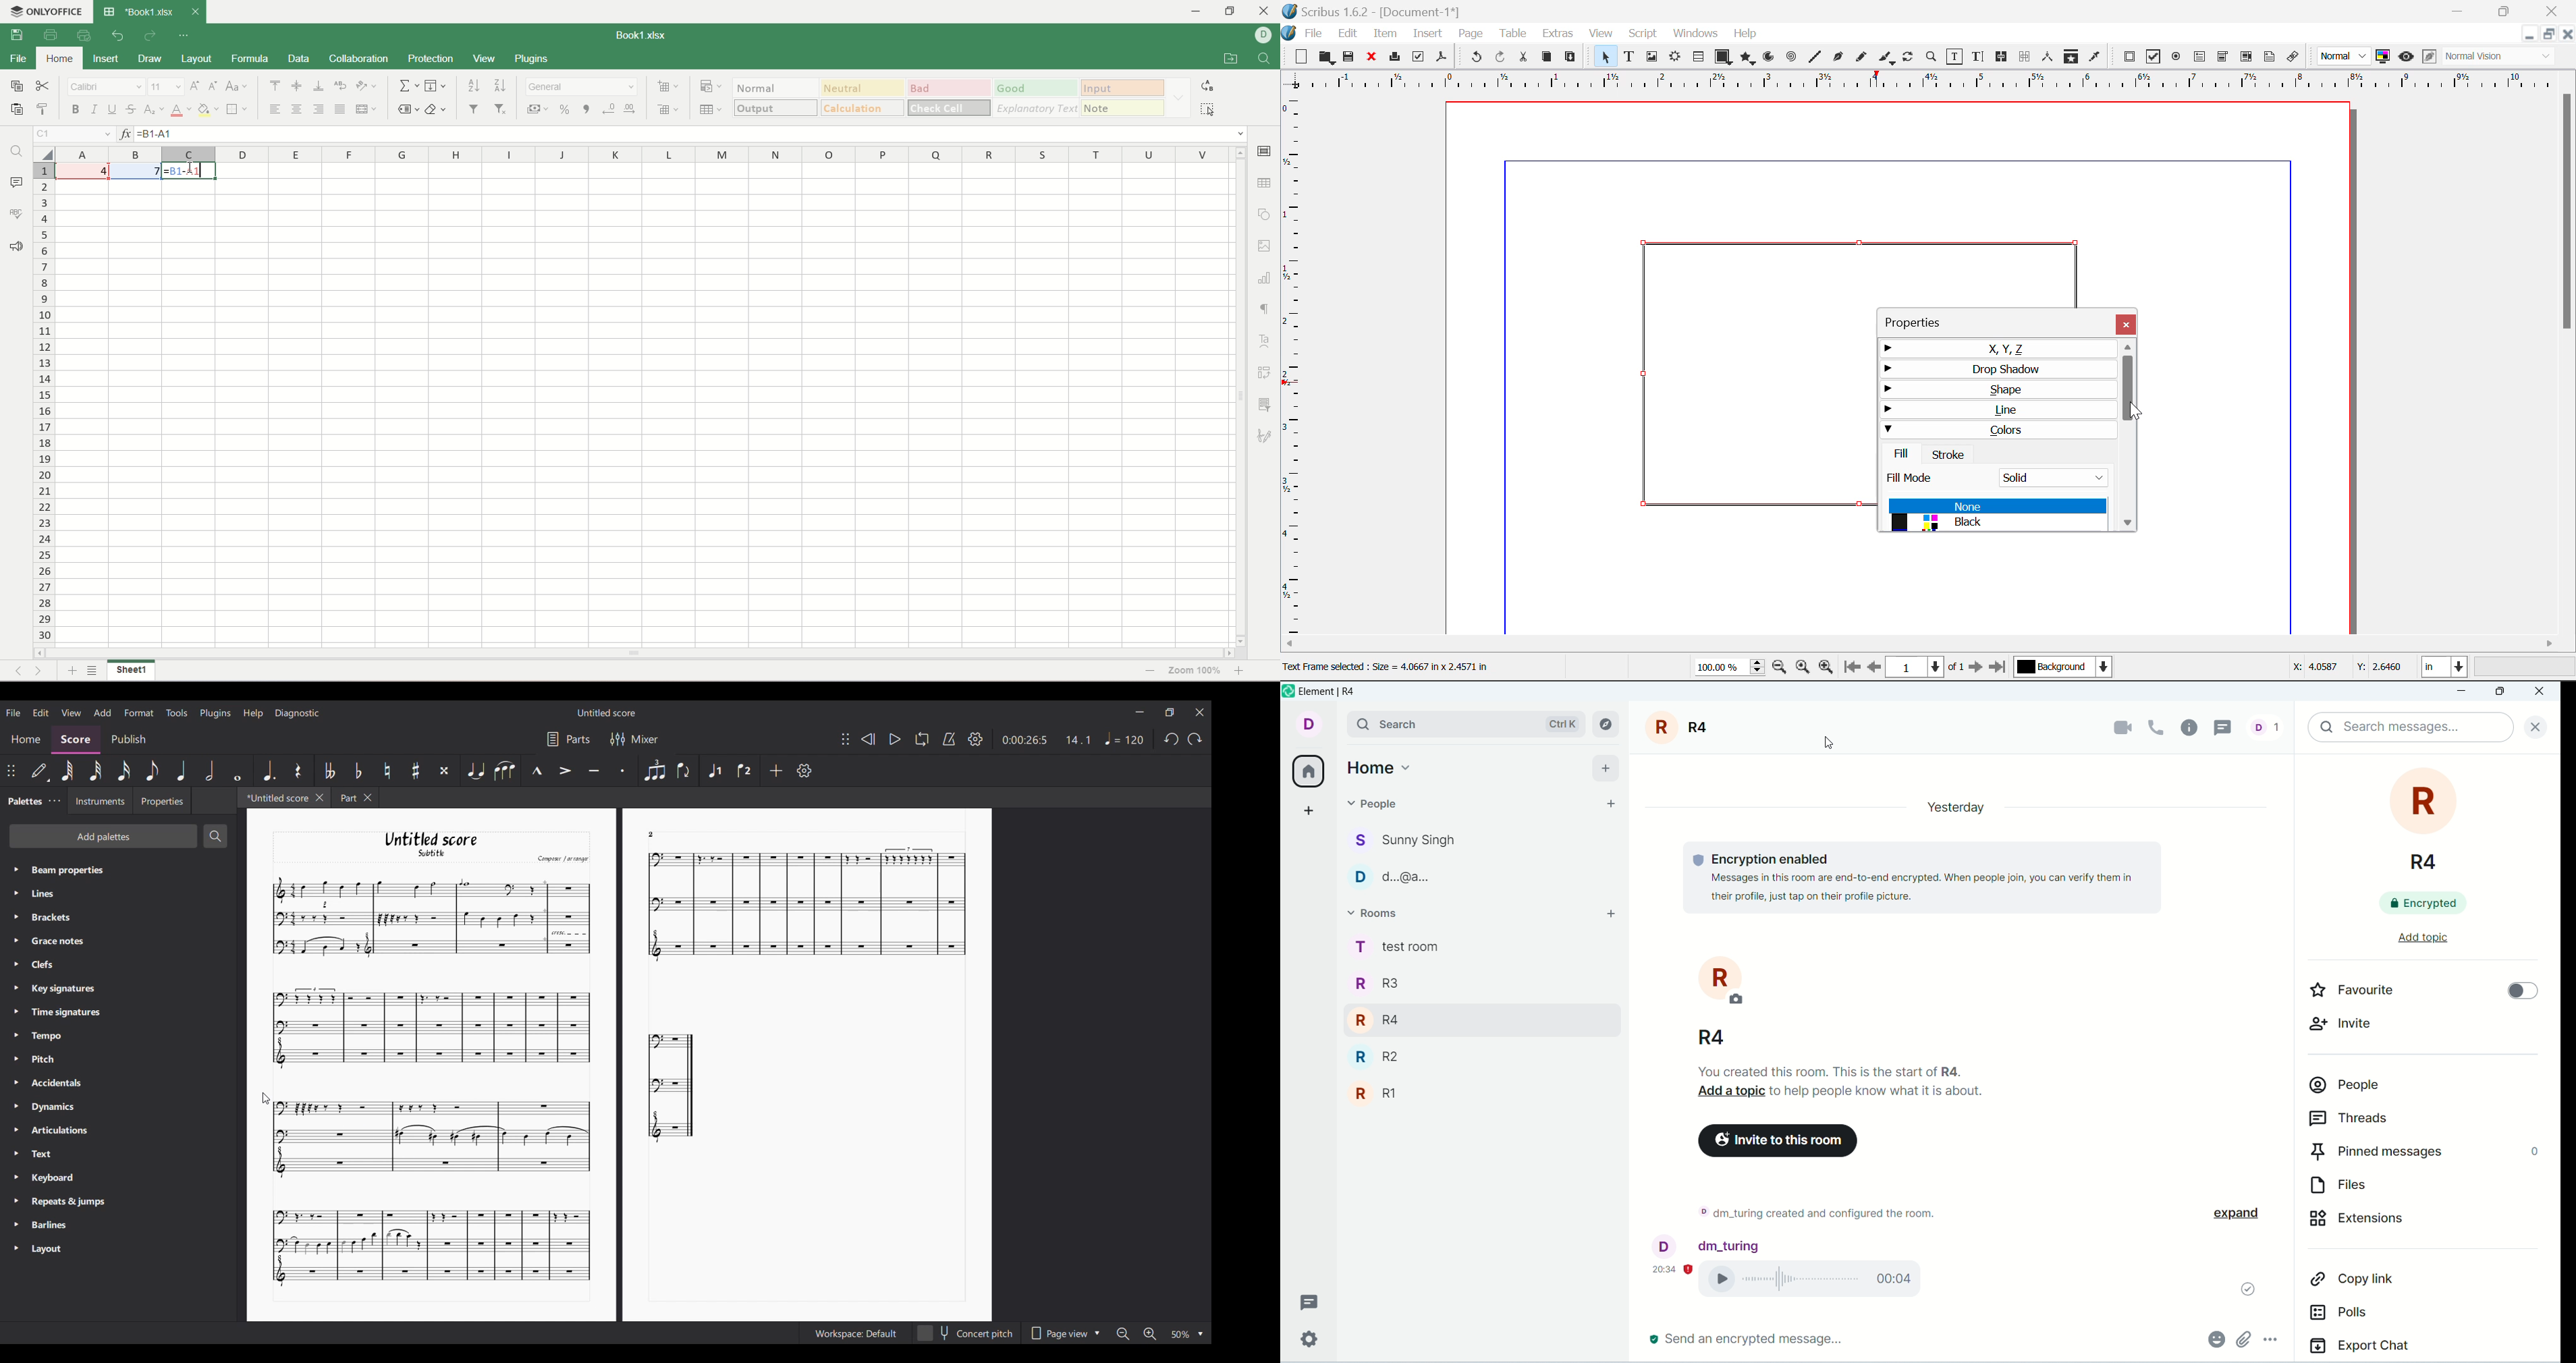 The width and height of the screenshot is (2576, 1372). What do you see at coordinates (2499, 694) in the screenshot?
I see `maximize` at bounding box center [2499, 694].